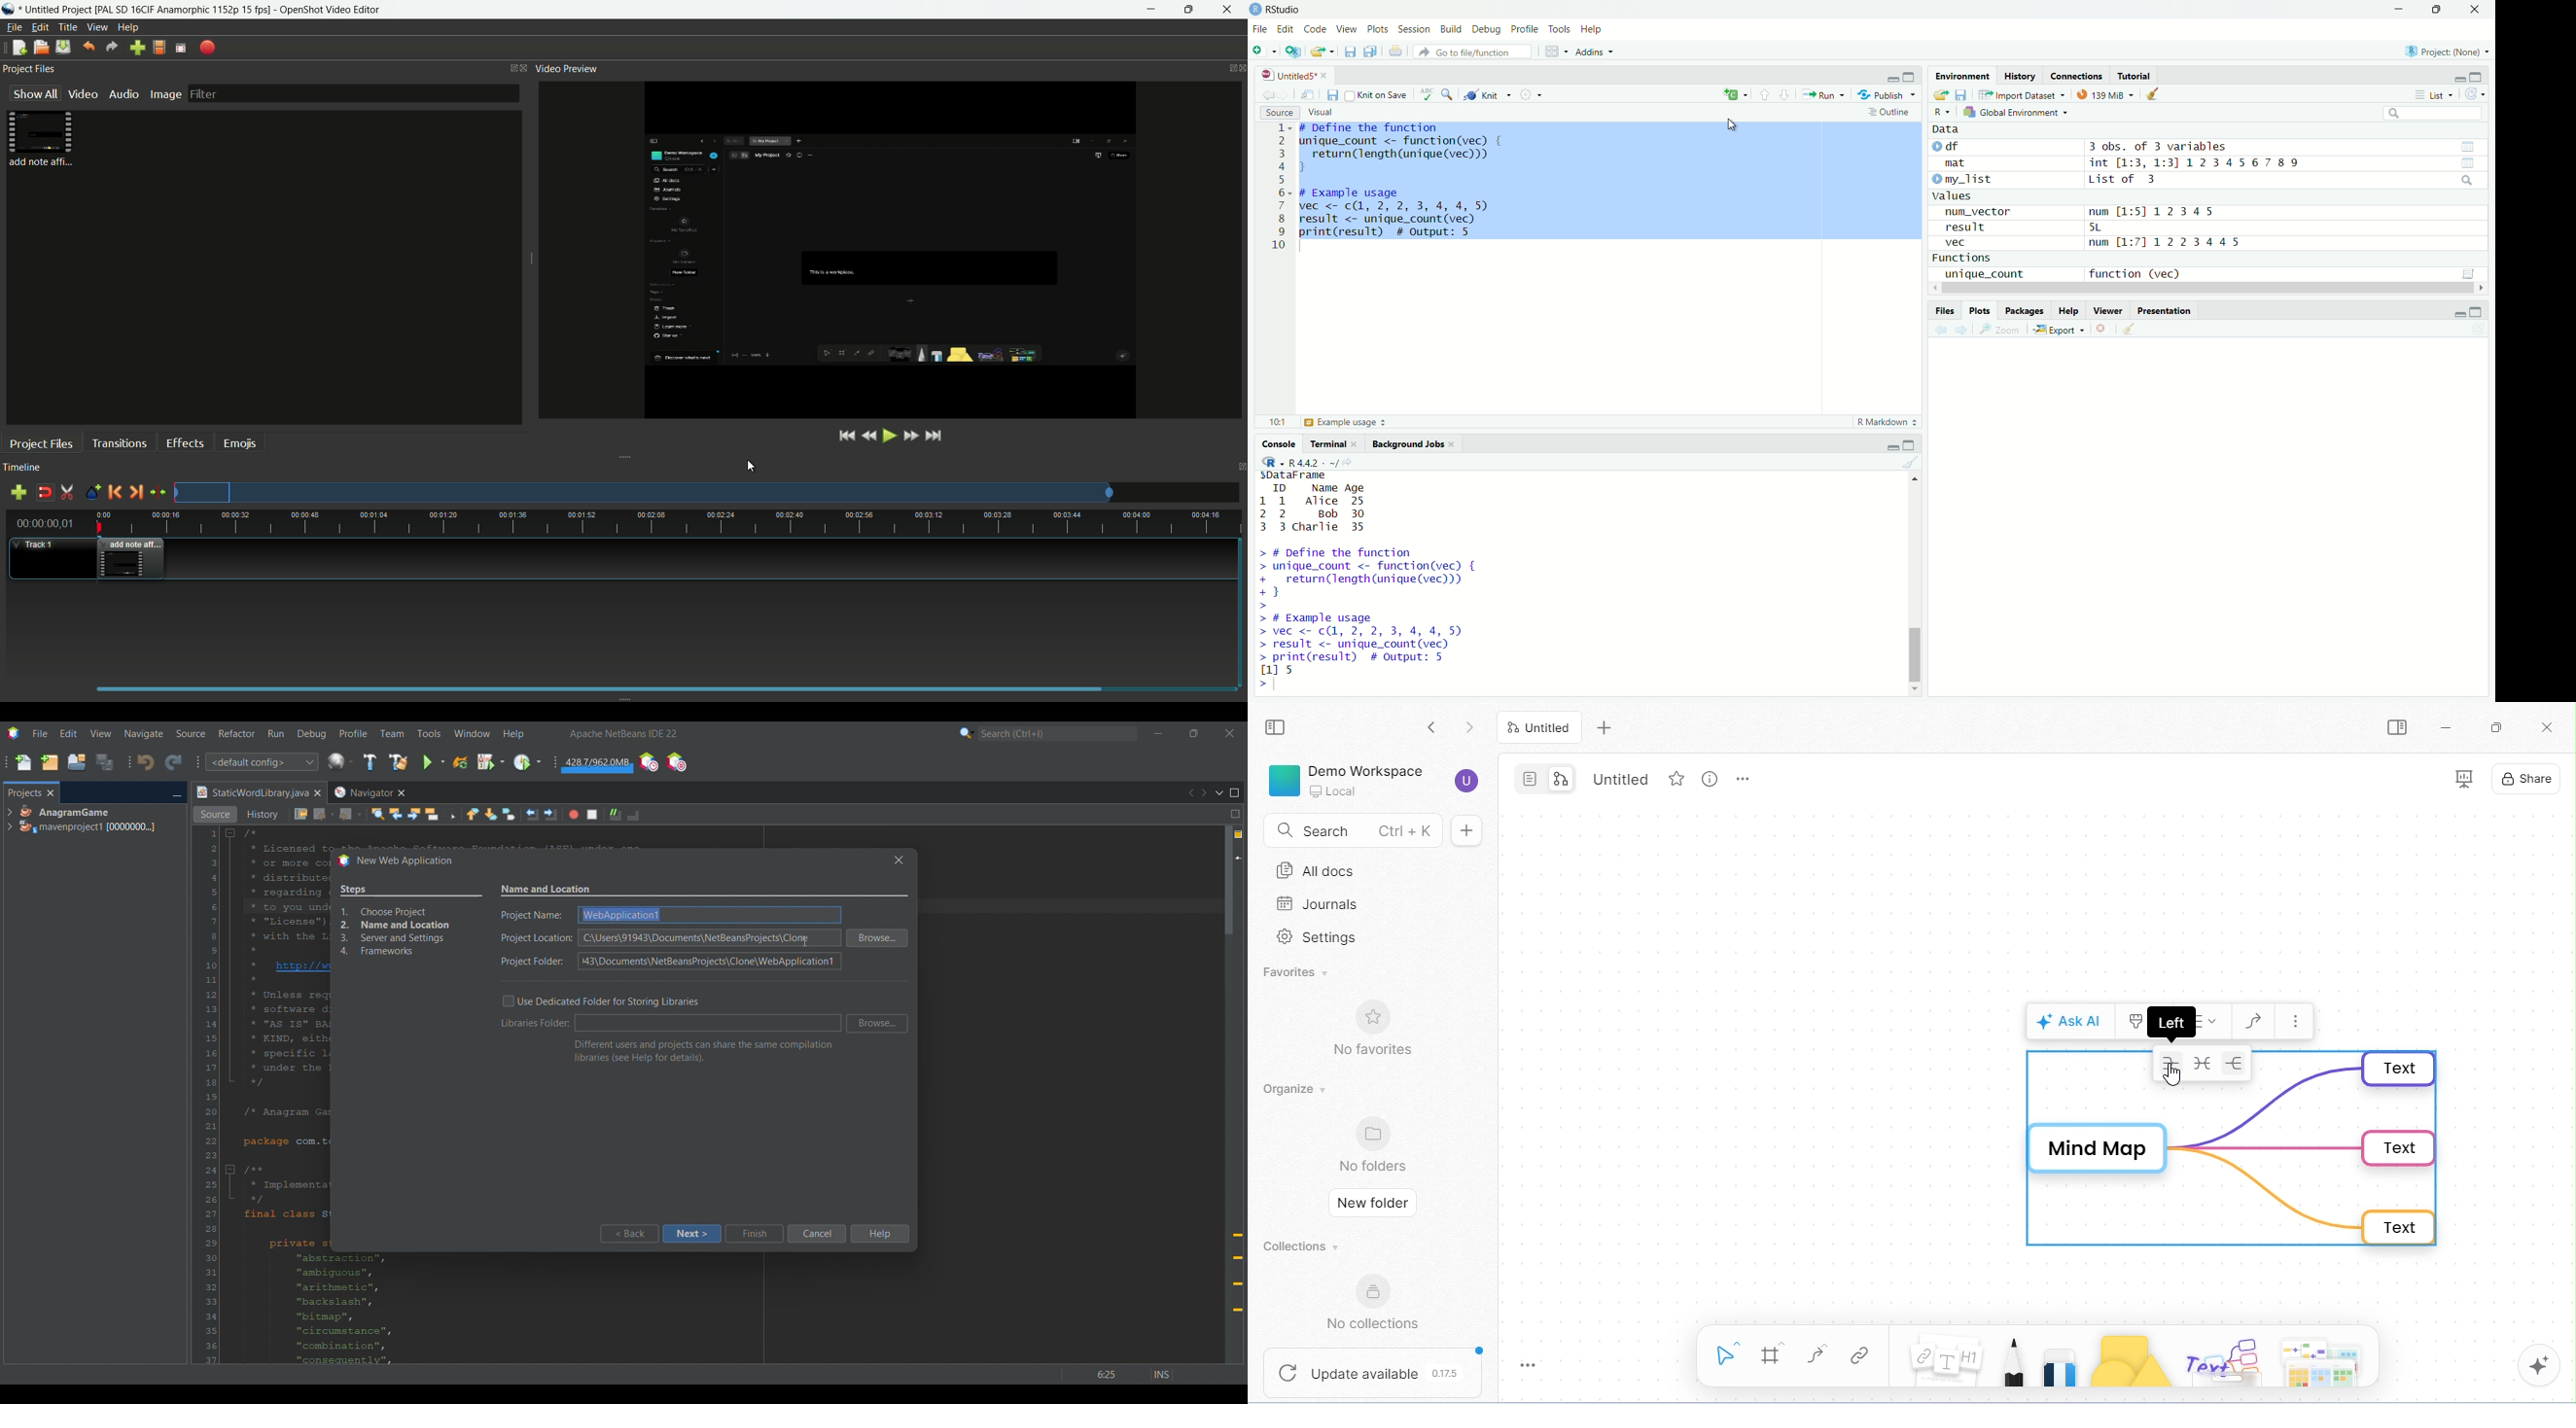 The height and width of the screenshot is (1428, 2576). What do you see at coordinates (750, 465) in the screenshot?
I see `cursor` at bounding box center [750, 465].